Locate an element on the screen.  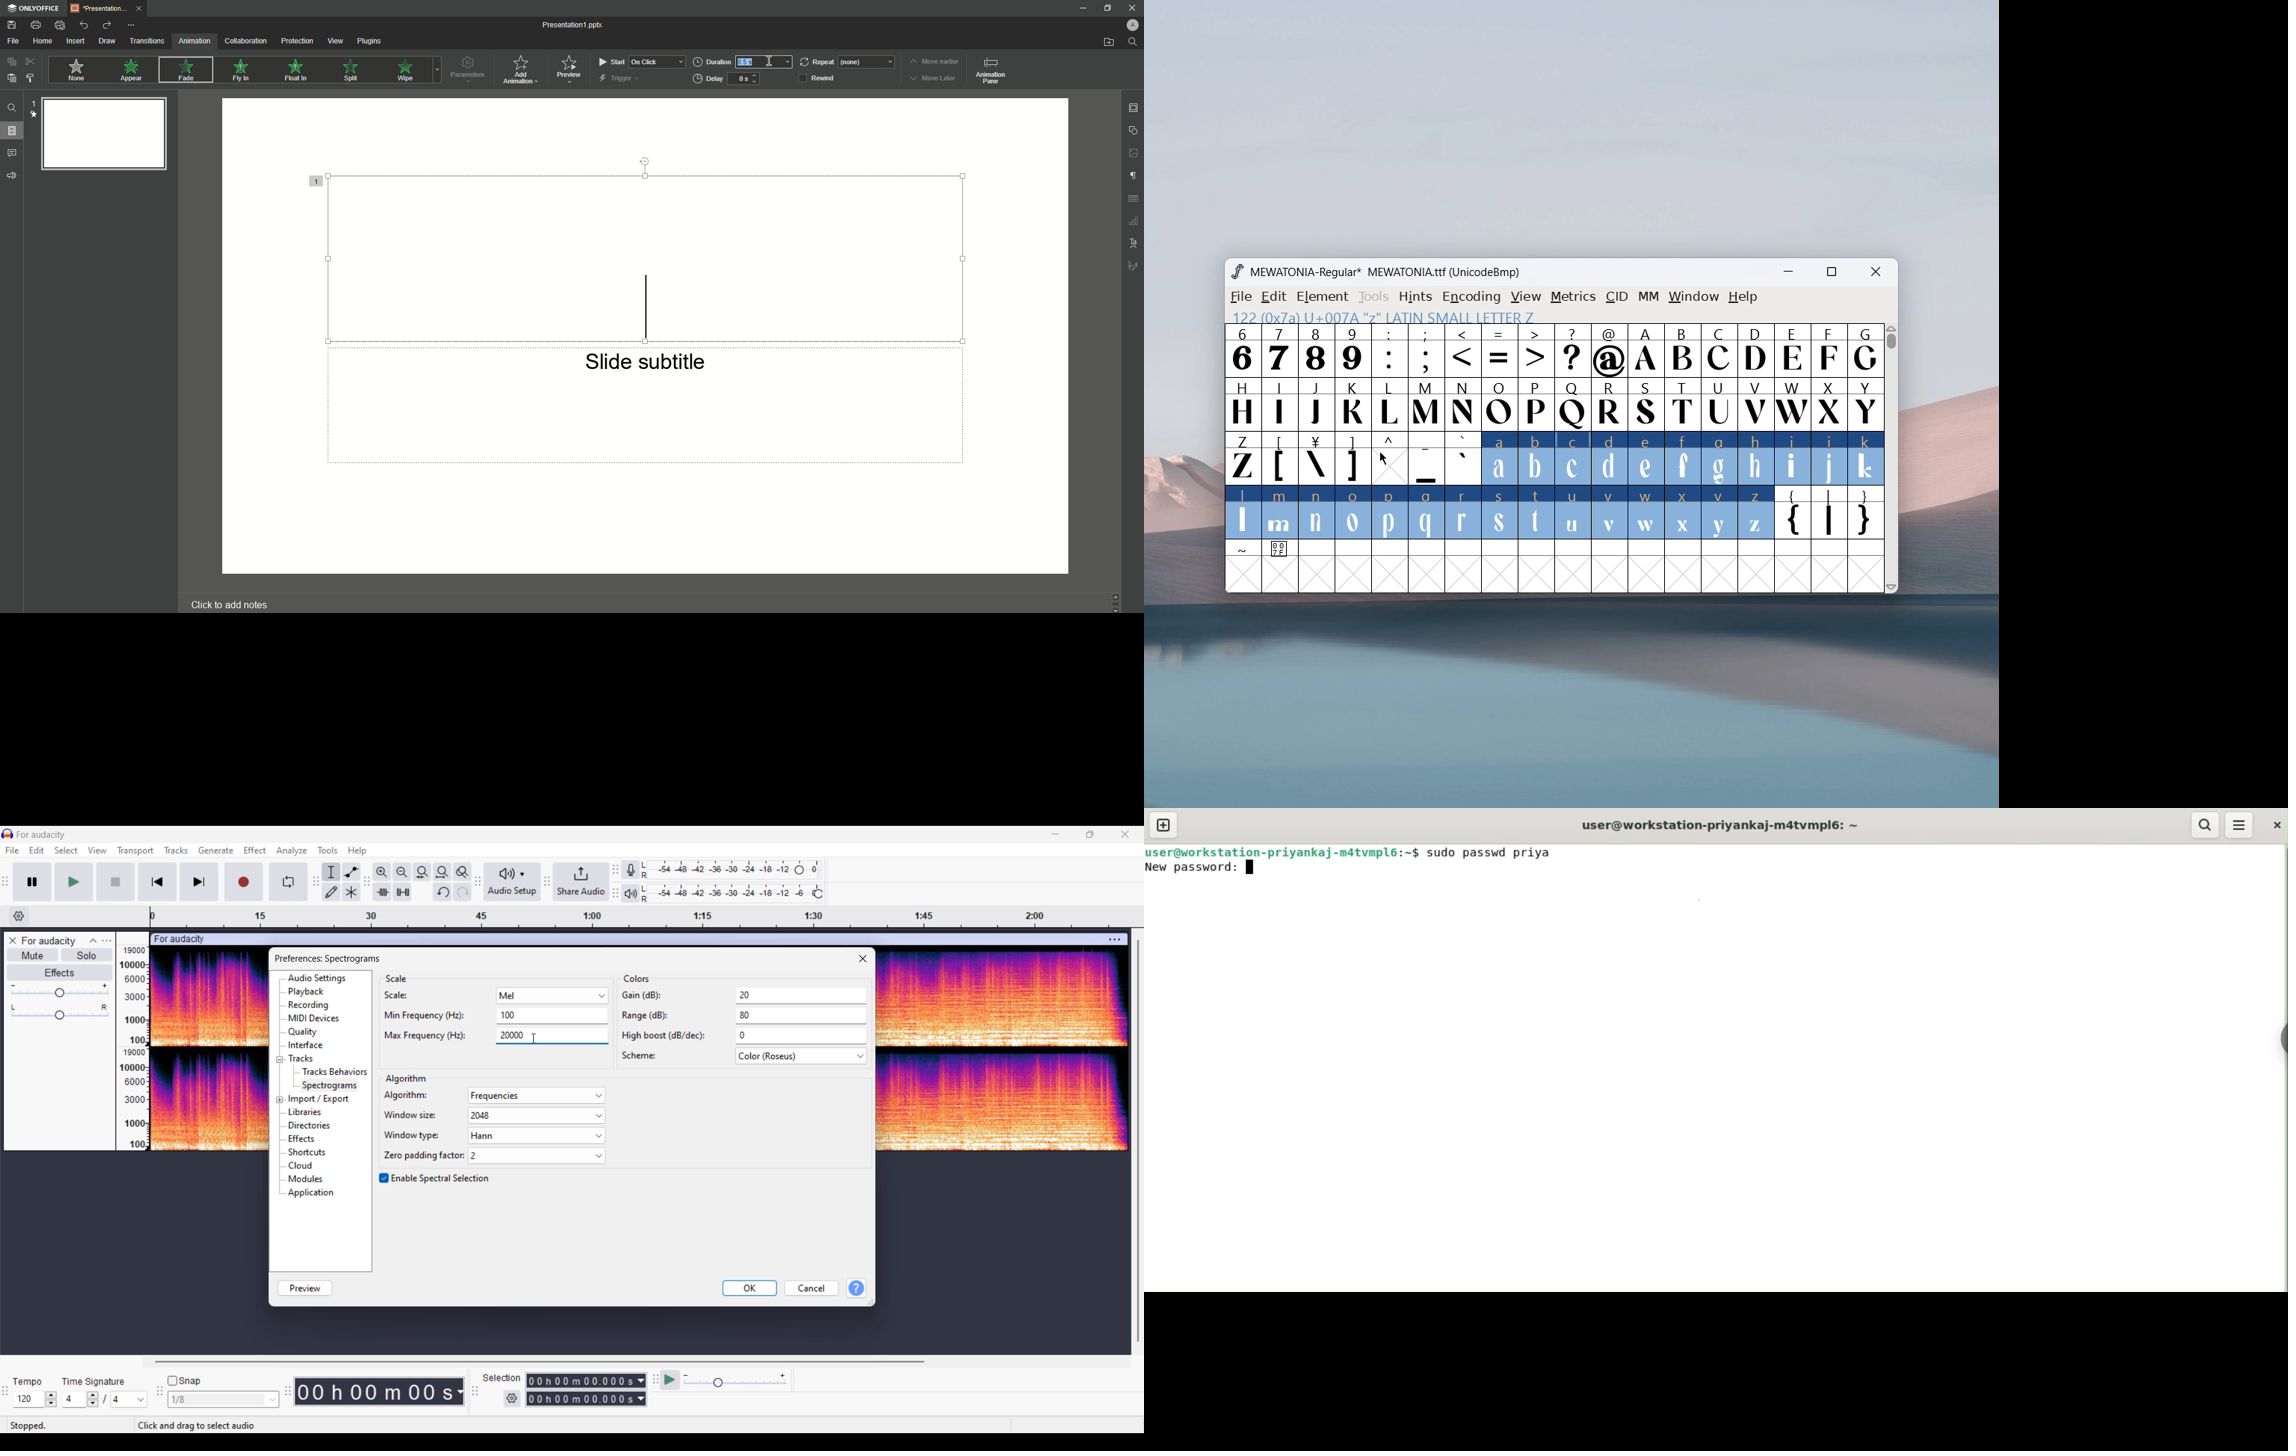
Indicates time signature settings  is located at coordinates (94, 1382).